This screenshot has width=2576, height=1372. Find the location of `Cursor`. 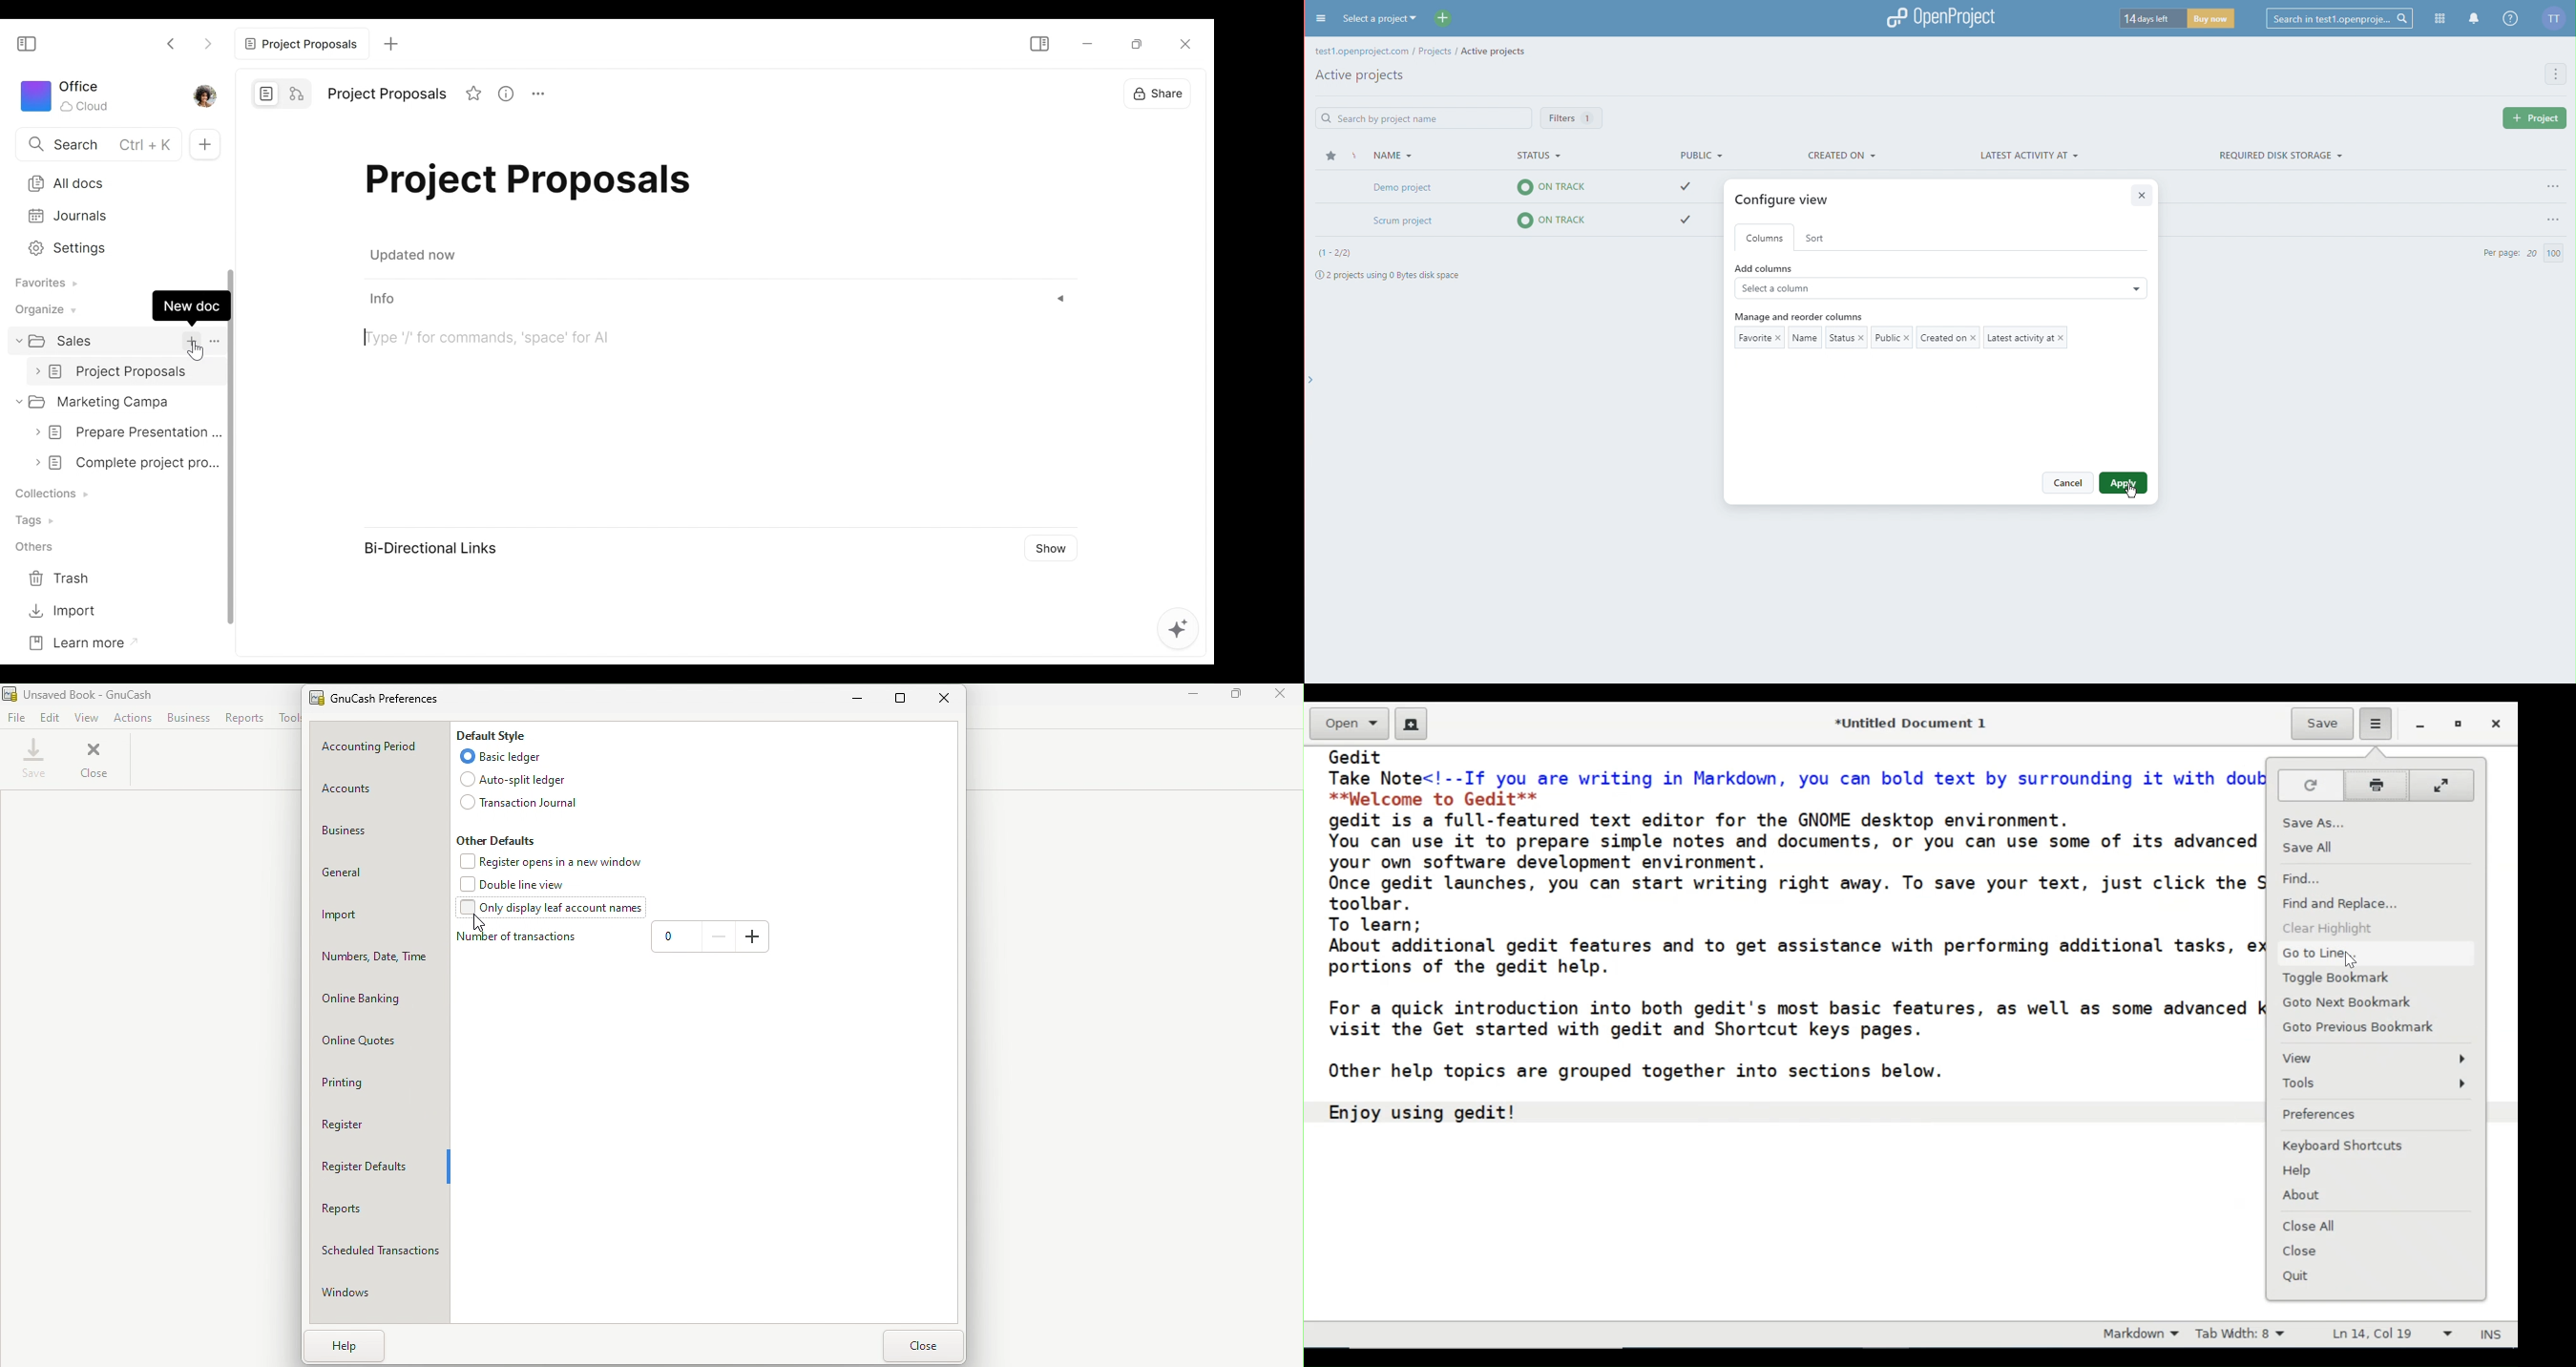

Cursor is located at coordinates (2352, 961).